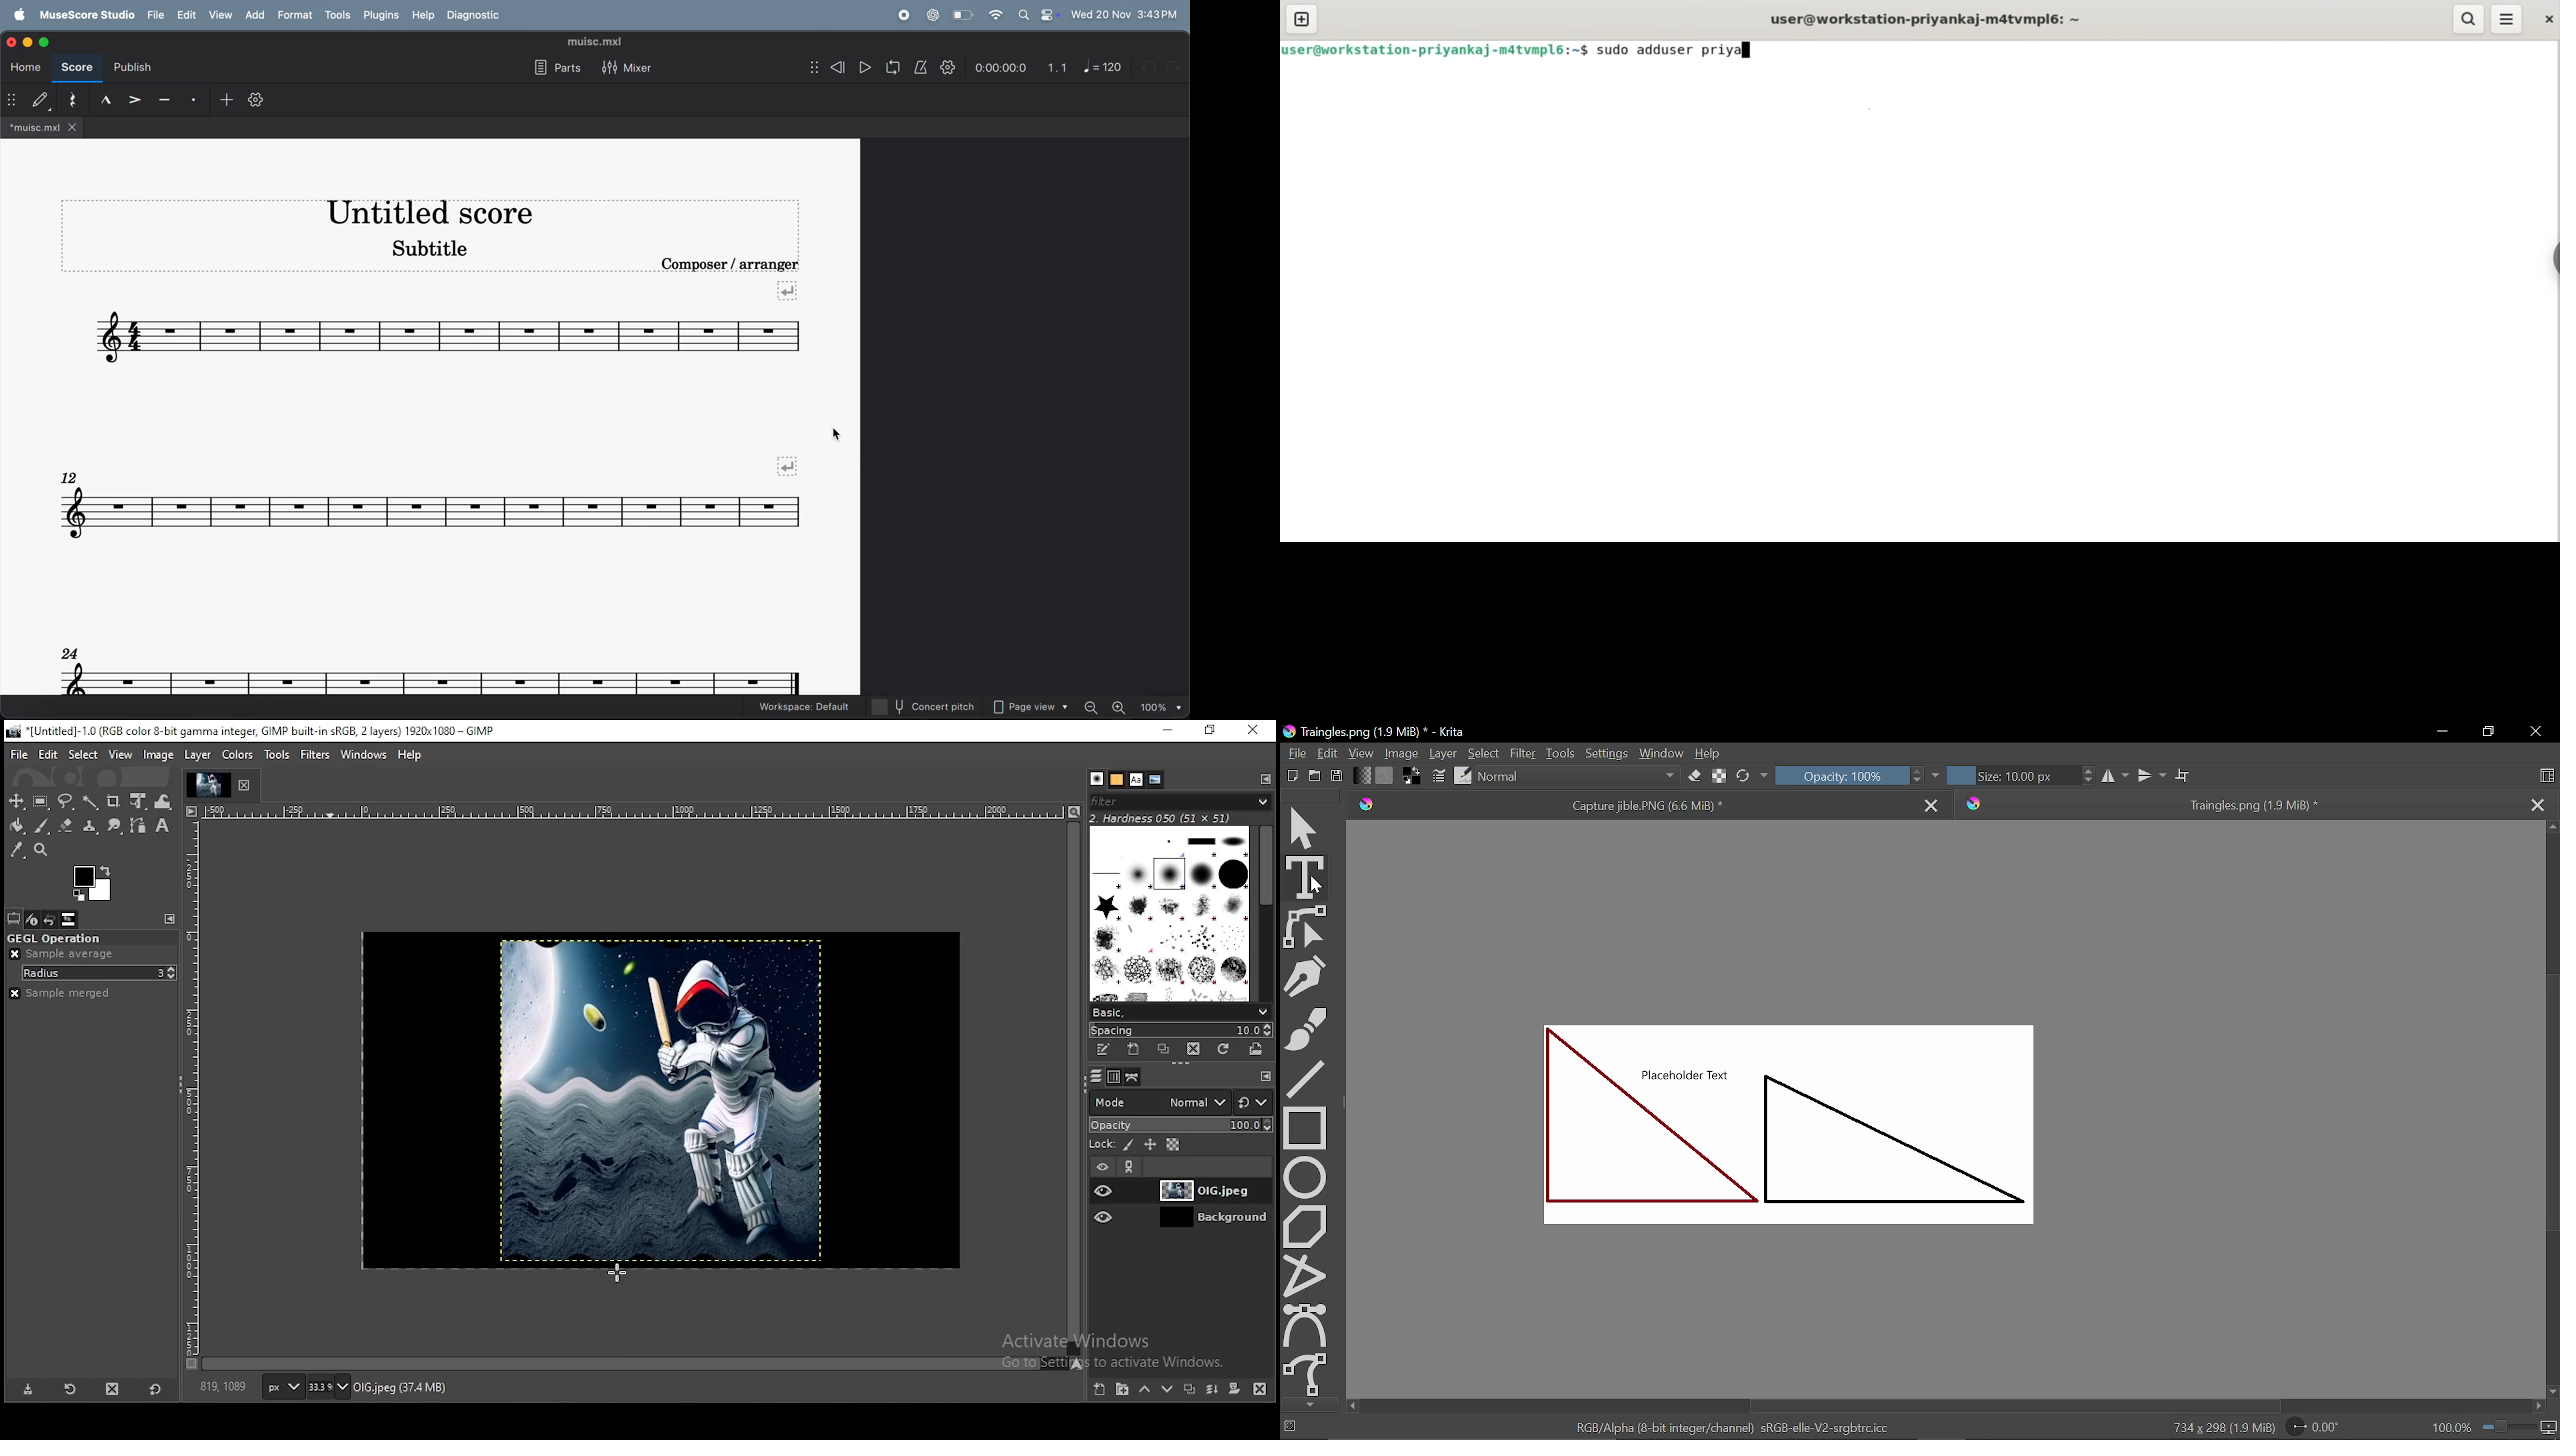  Describe the element at coordinates (1412, 776) in the screenshot. I see `Foreground color` at that location.